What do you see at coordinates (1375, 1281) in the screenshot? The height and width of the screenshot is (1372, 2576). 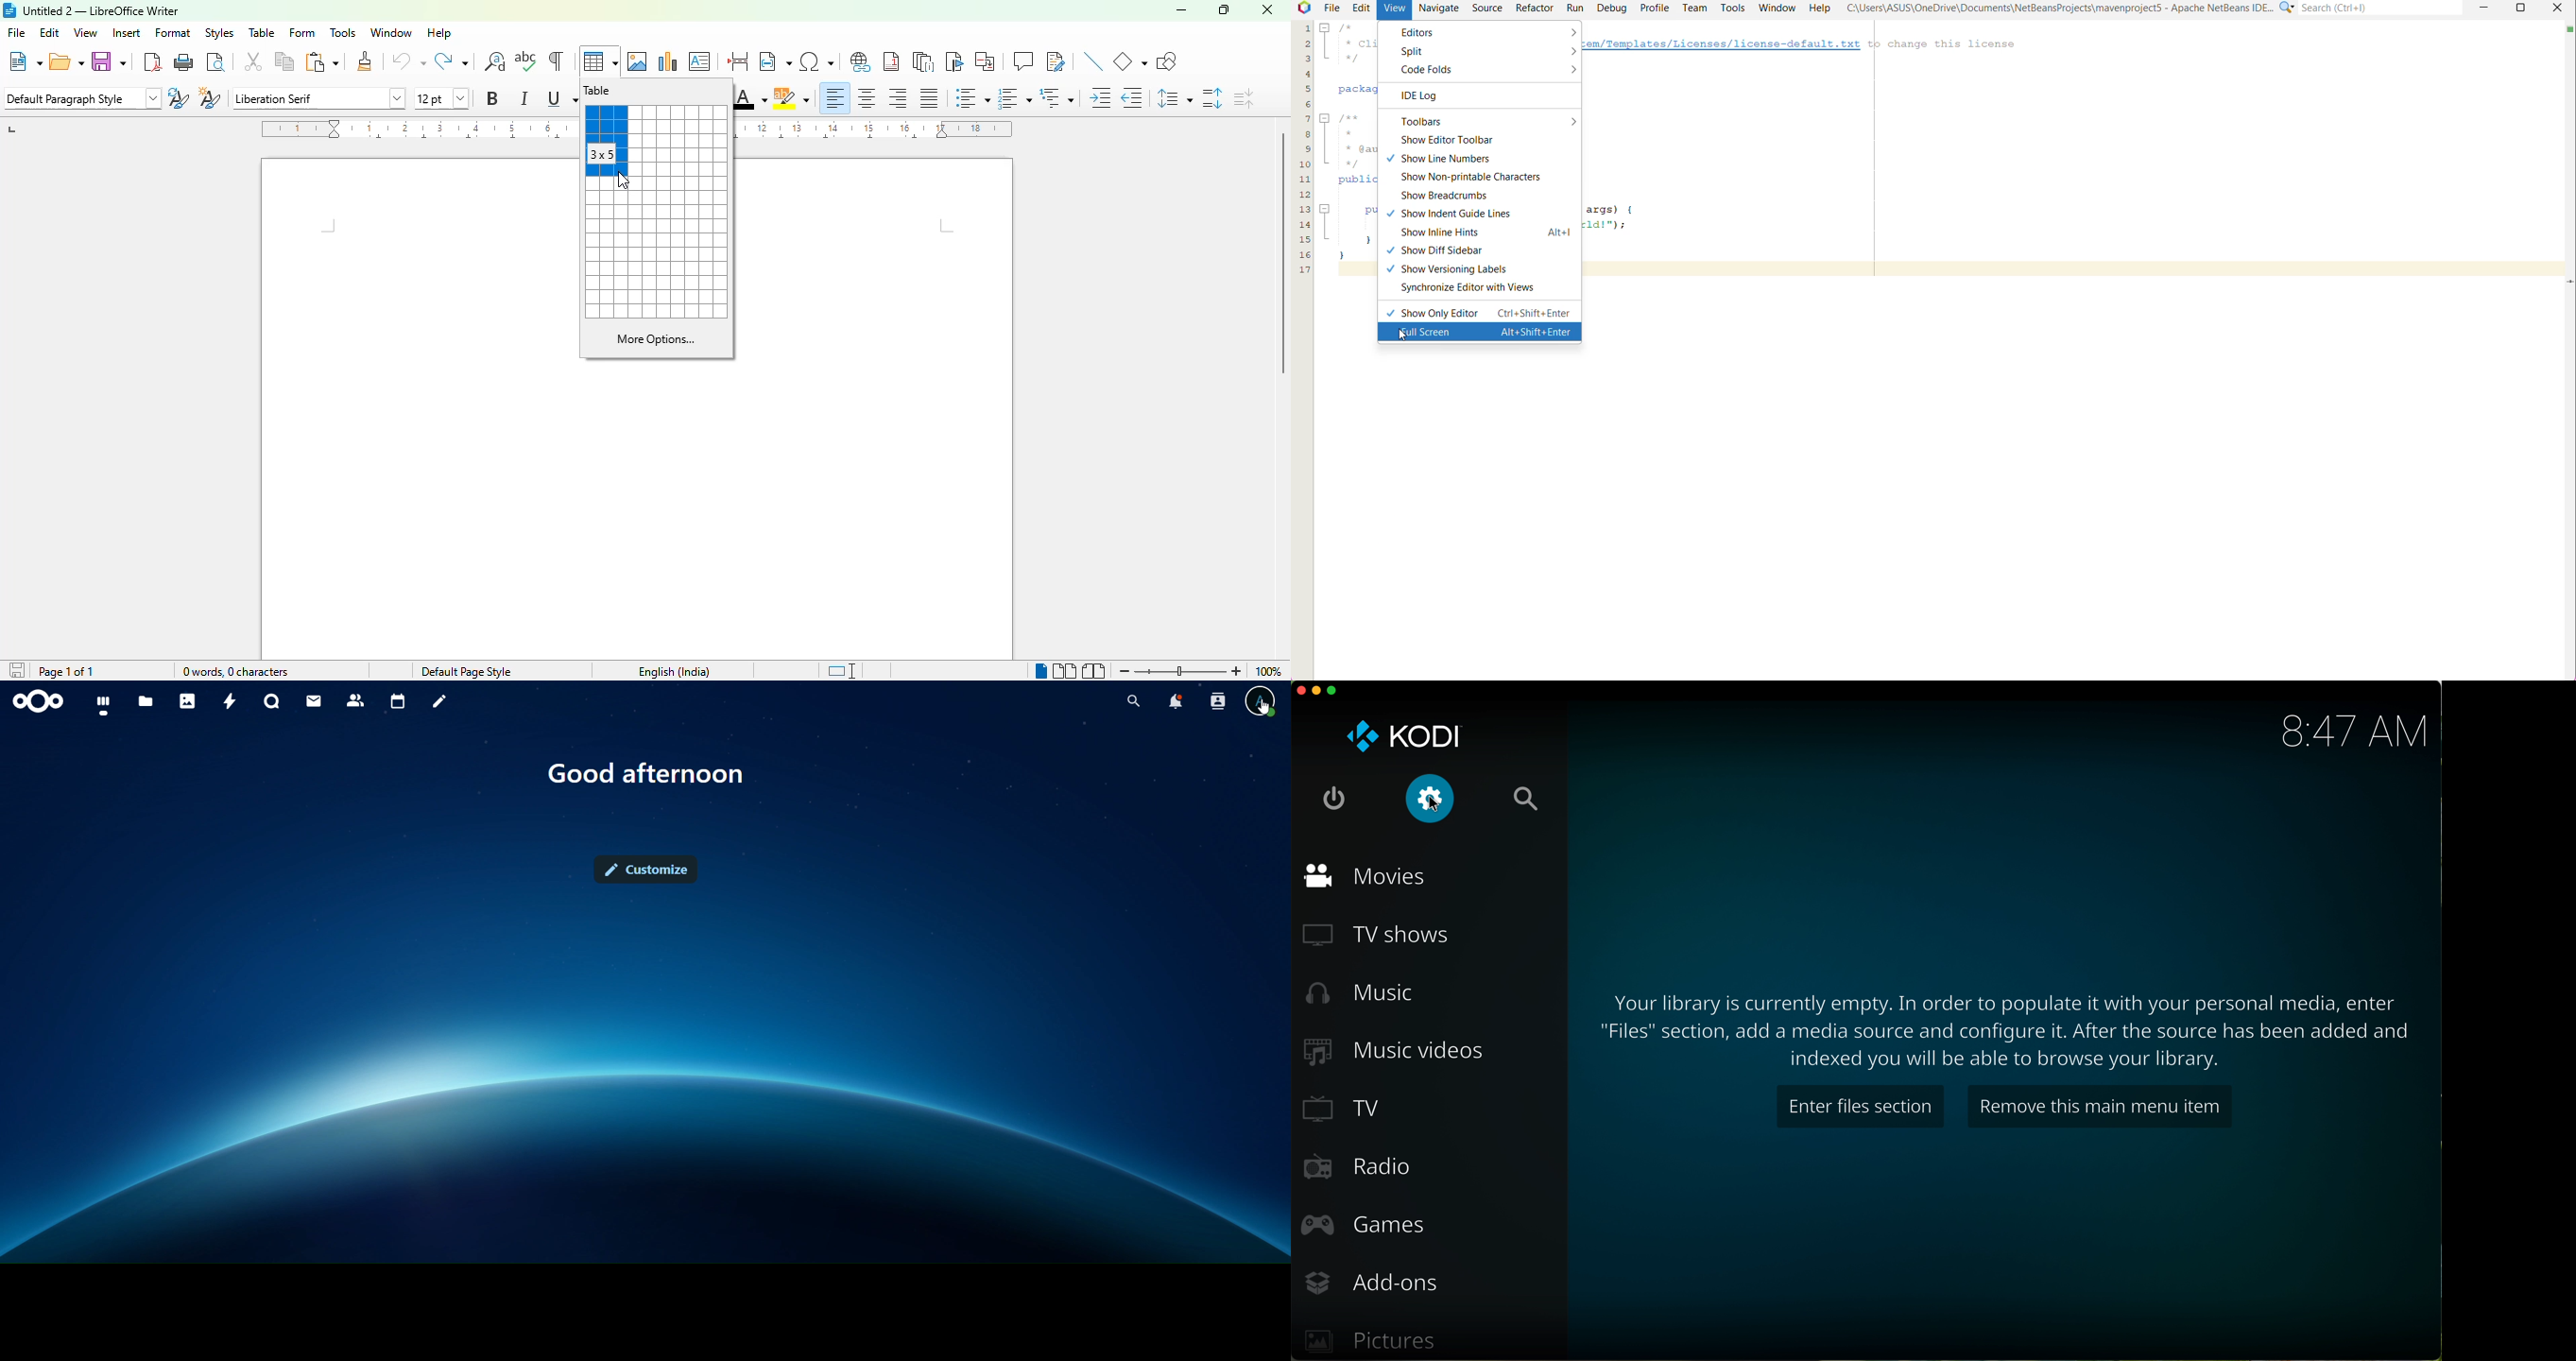 I see `add-ons` at bounding box center [1375, 1281].